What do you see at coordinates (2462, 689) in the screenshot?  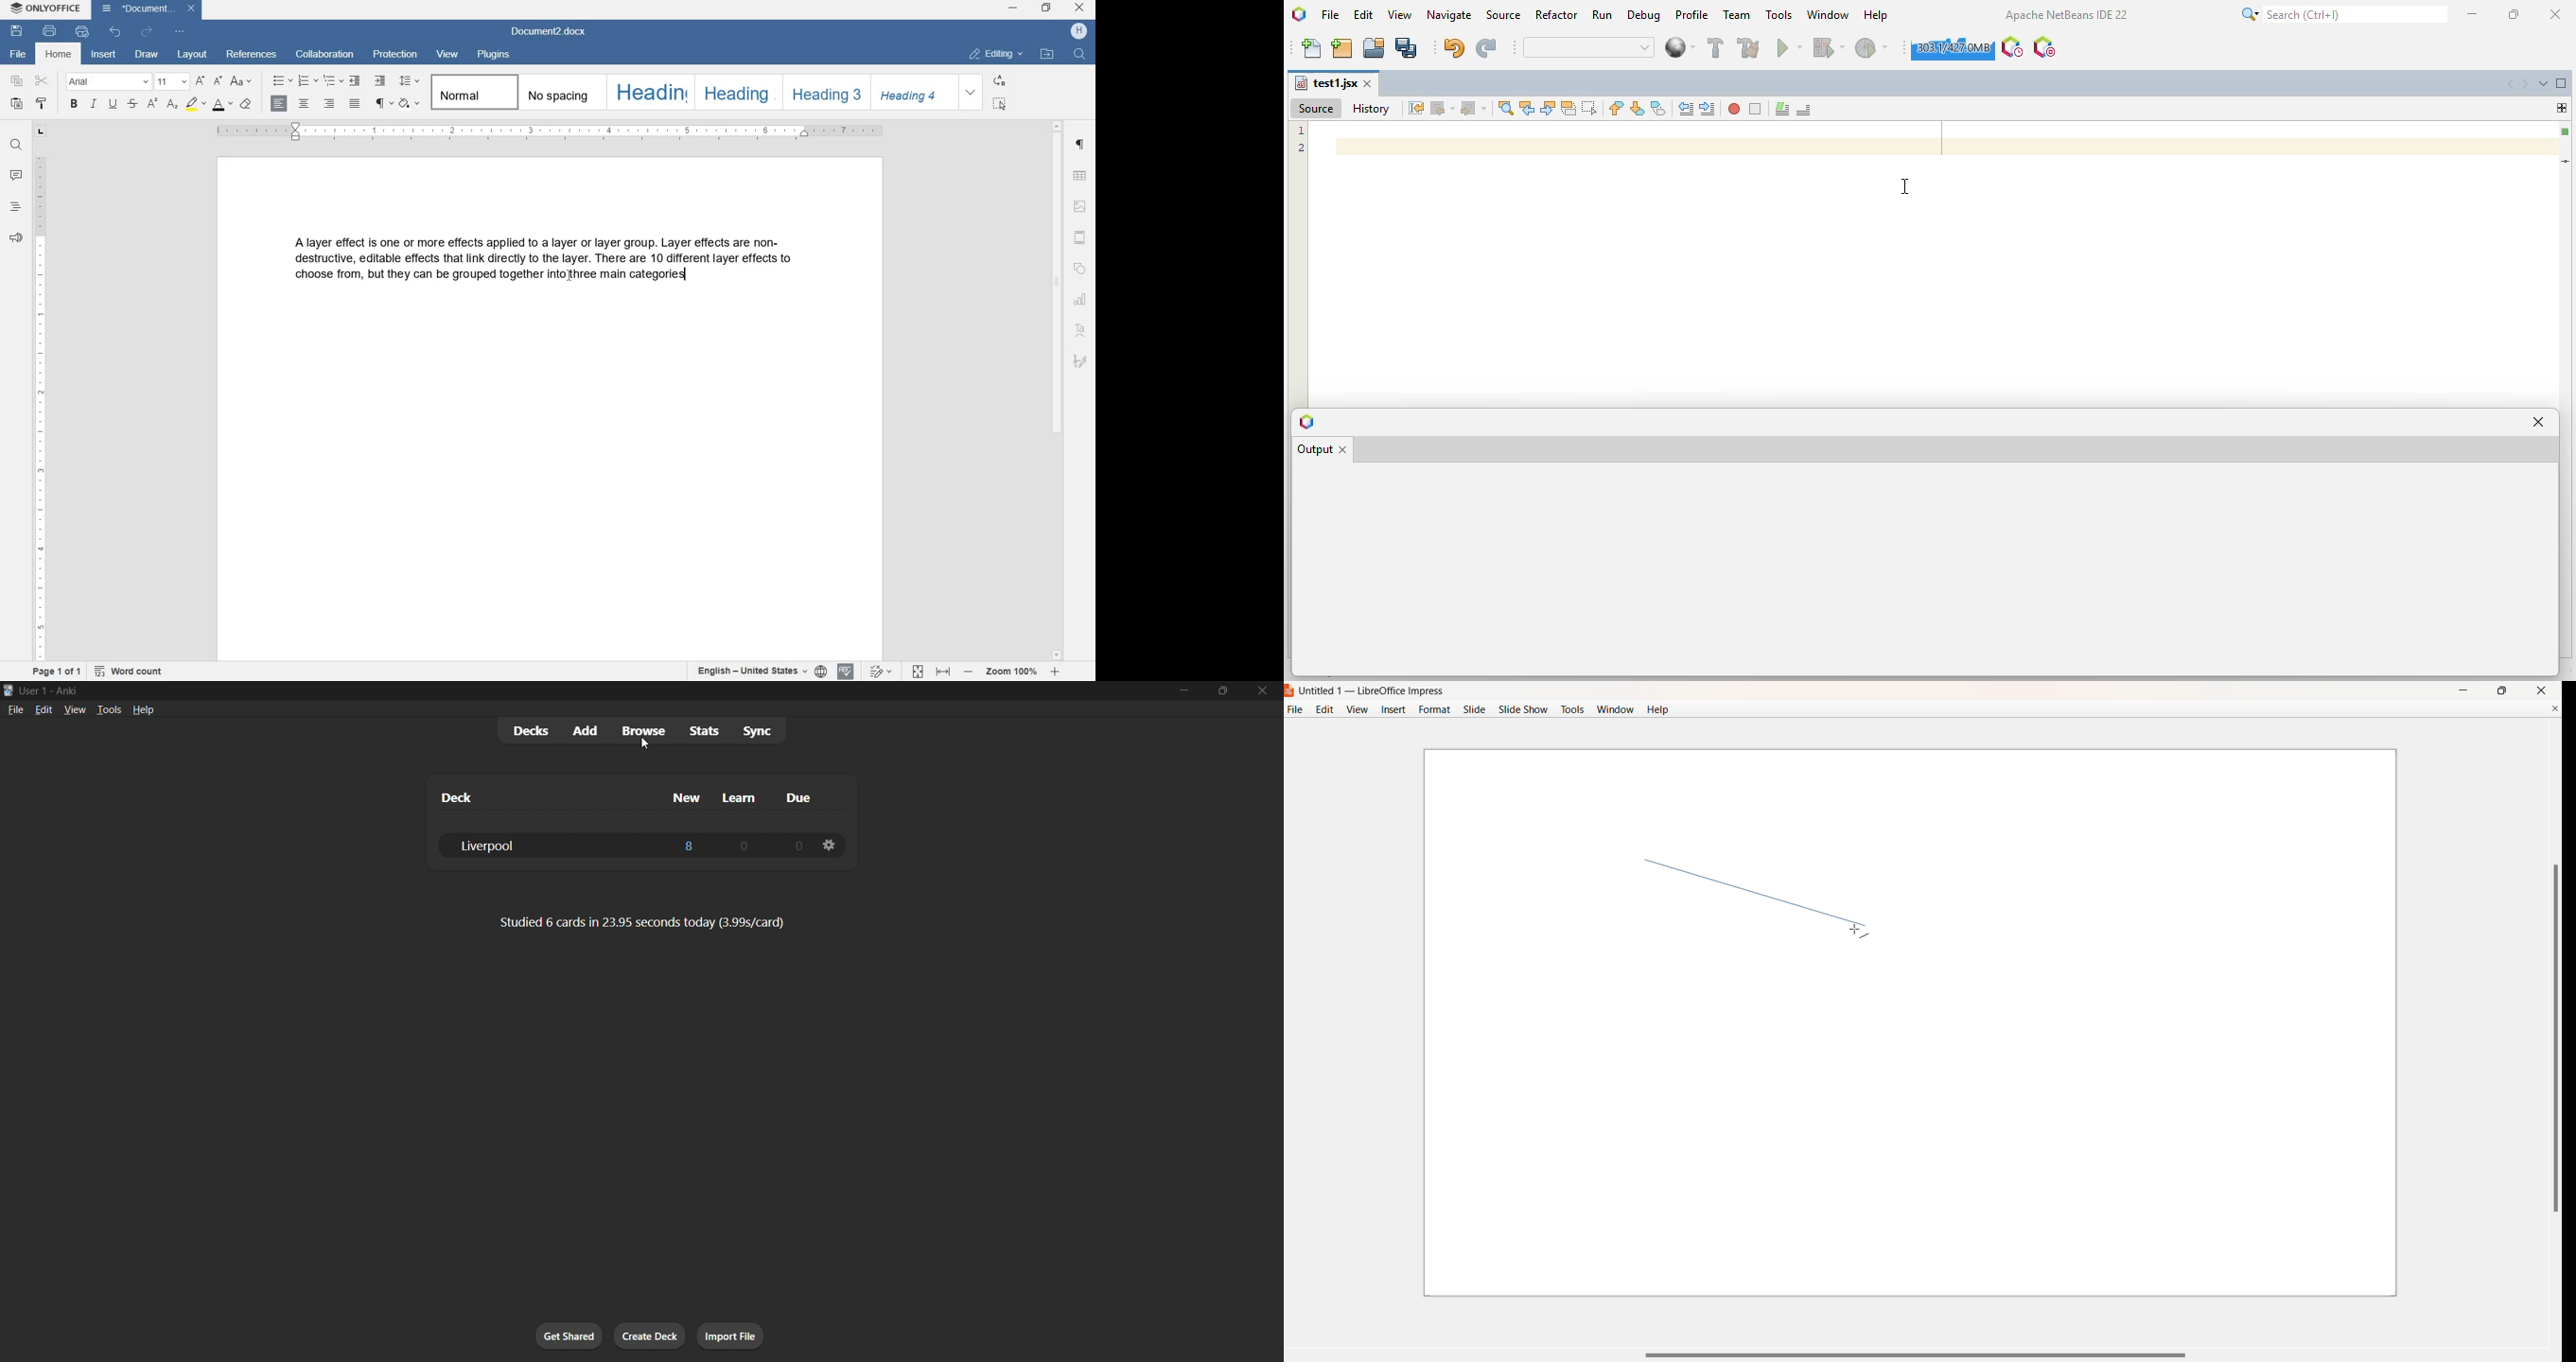 I see `Minimize` at bounding box center [2462, 689].